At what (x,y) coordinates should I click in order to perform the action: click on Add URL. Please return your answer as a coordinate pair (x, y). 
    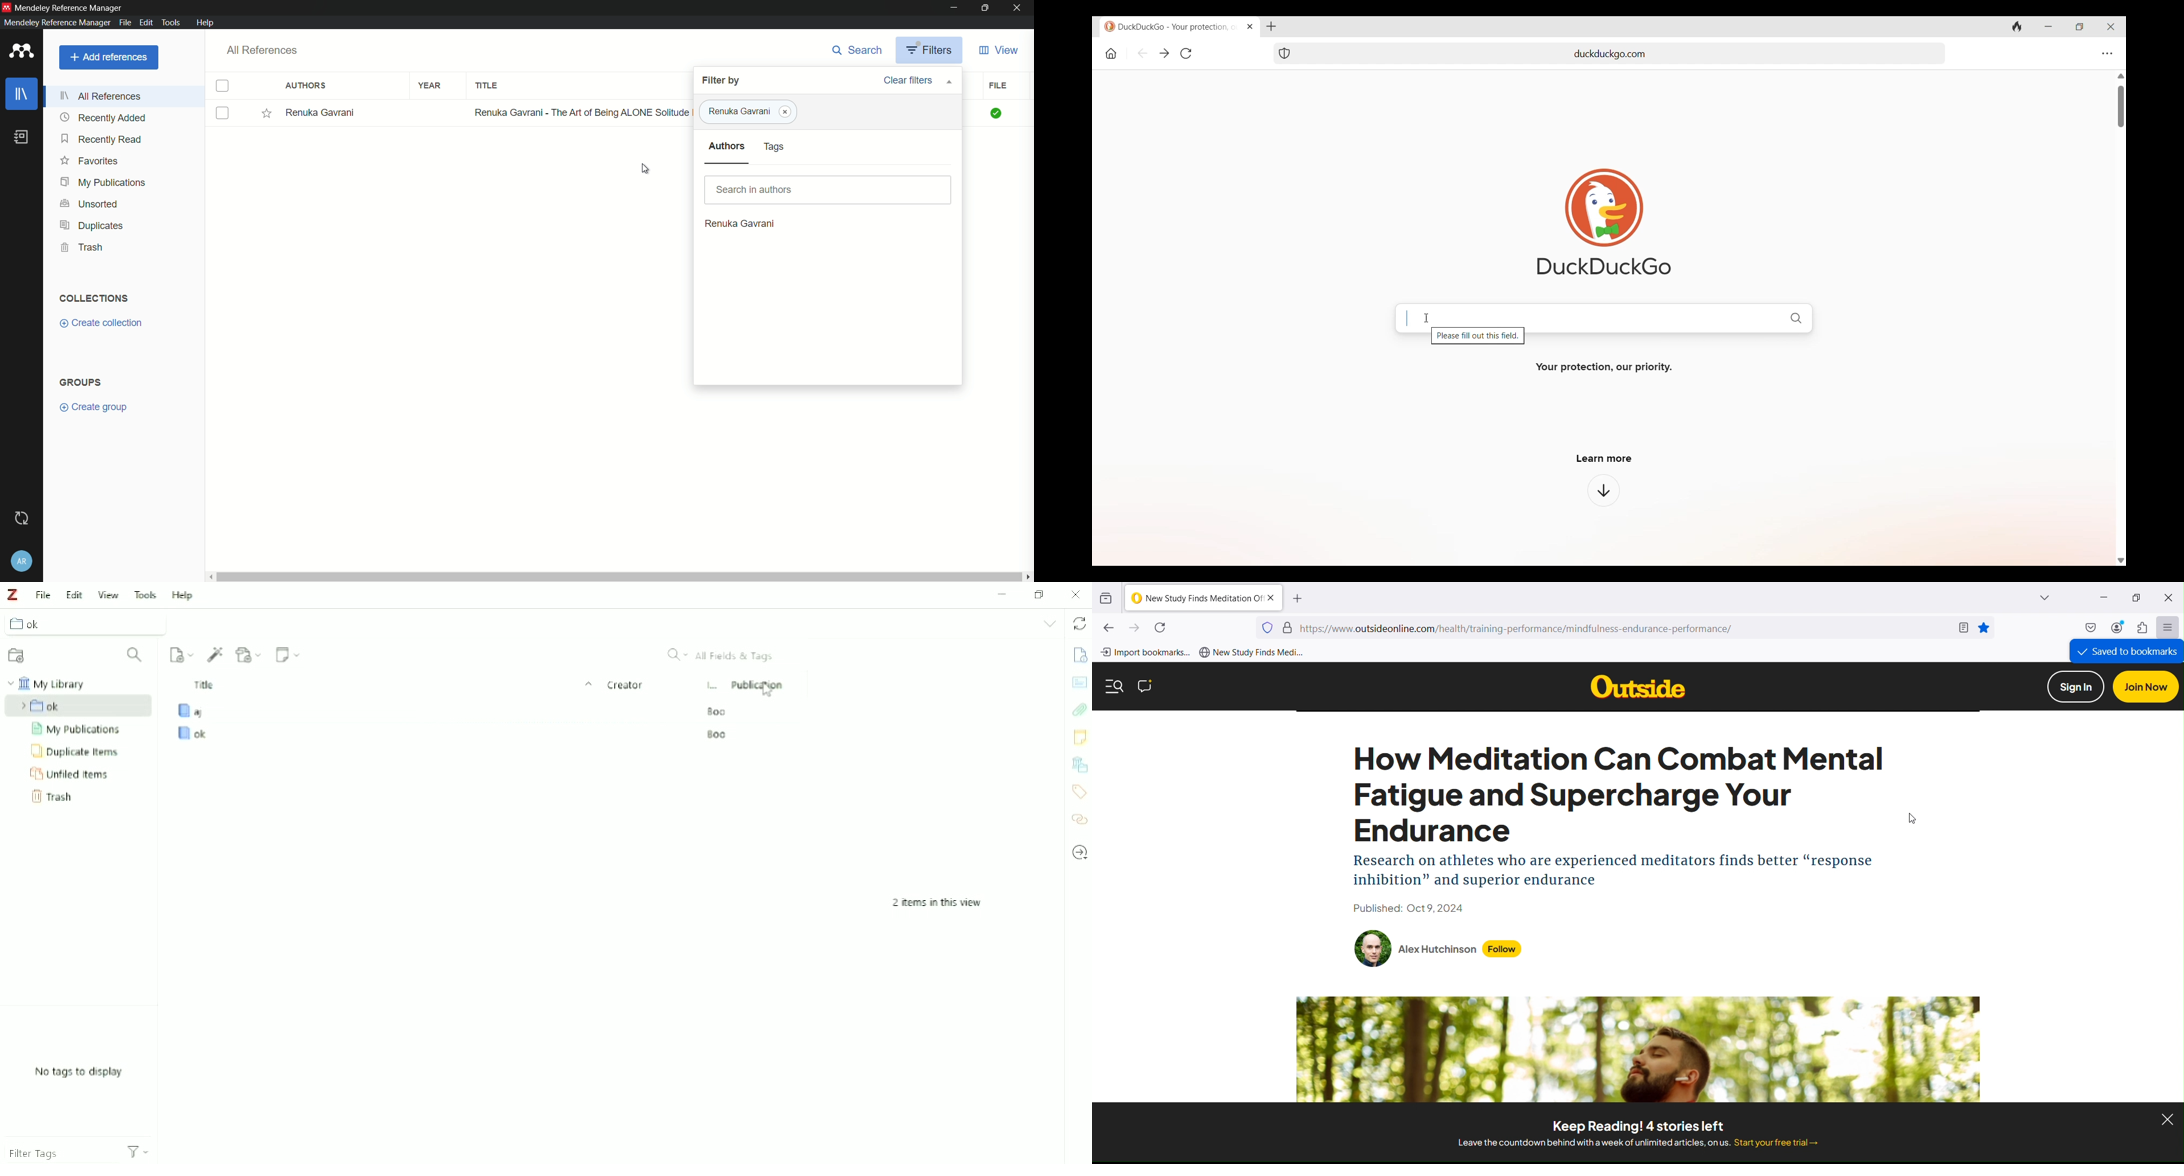
    Looking at the image, I should click on (1623, 52).